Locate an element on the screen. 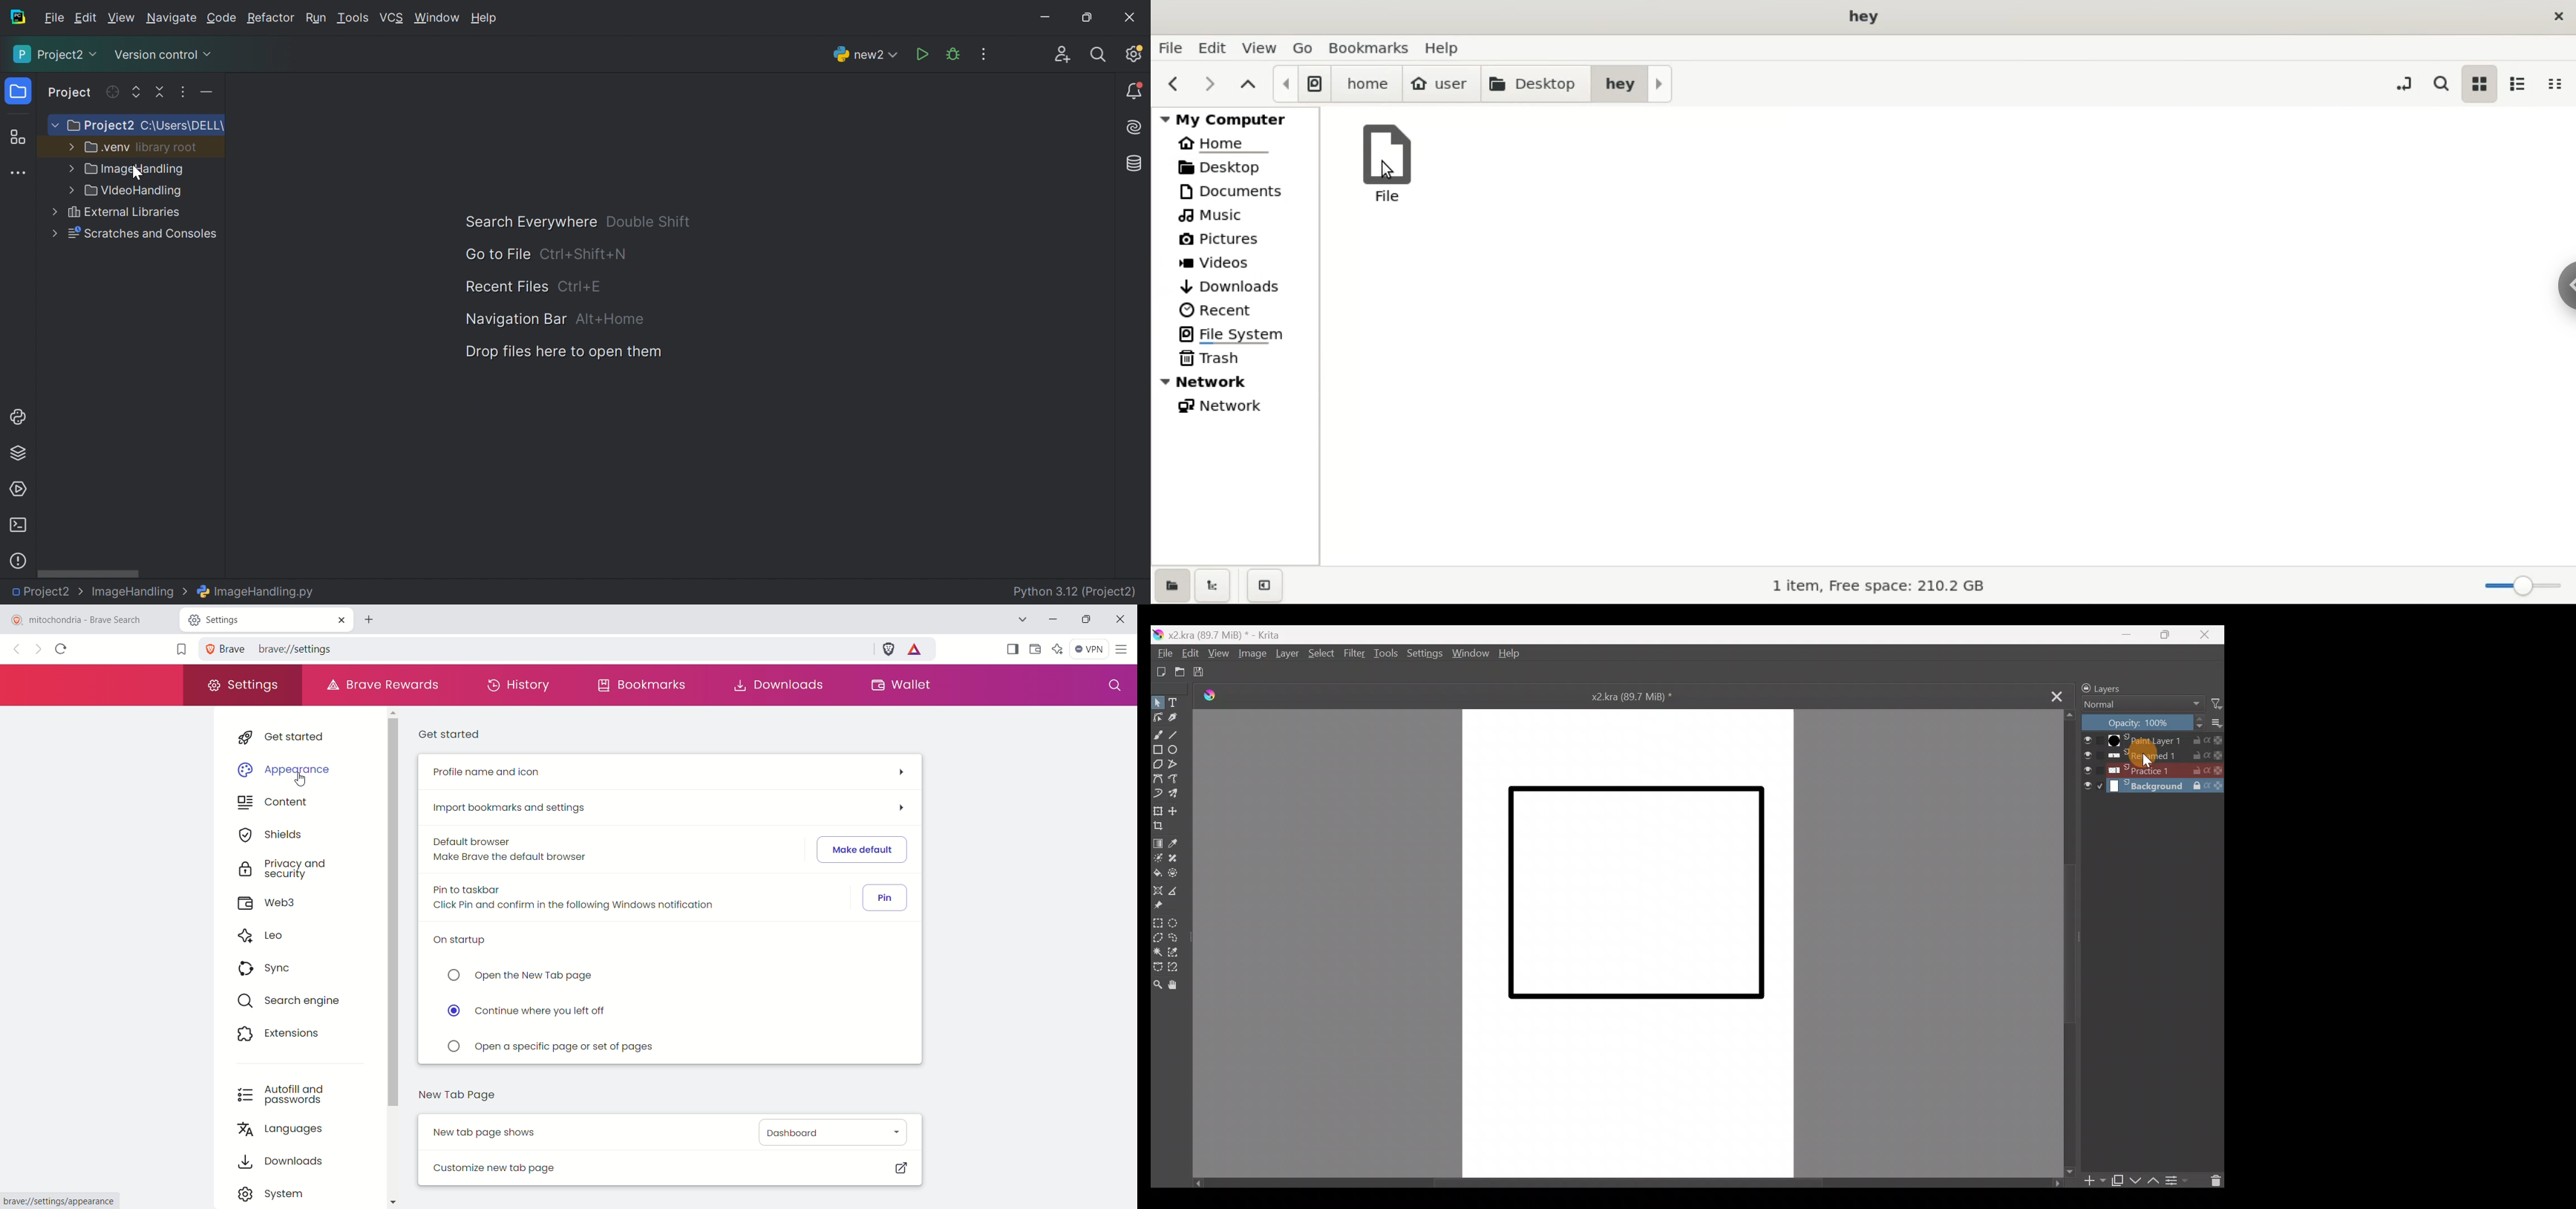 The width and height of the screenshot is (2576, 1232). Reference images tool is located at coordinates (1161, 907).